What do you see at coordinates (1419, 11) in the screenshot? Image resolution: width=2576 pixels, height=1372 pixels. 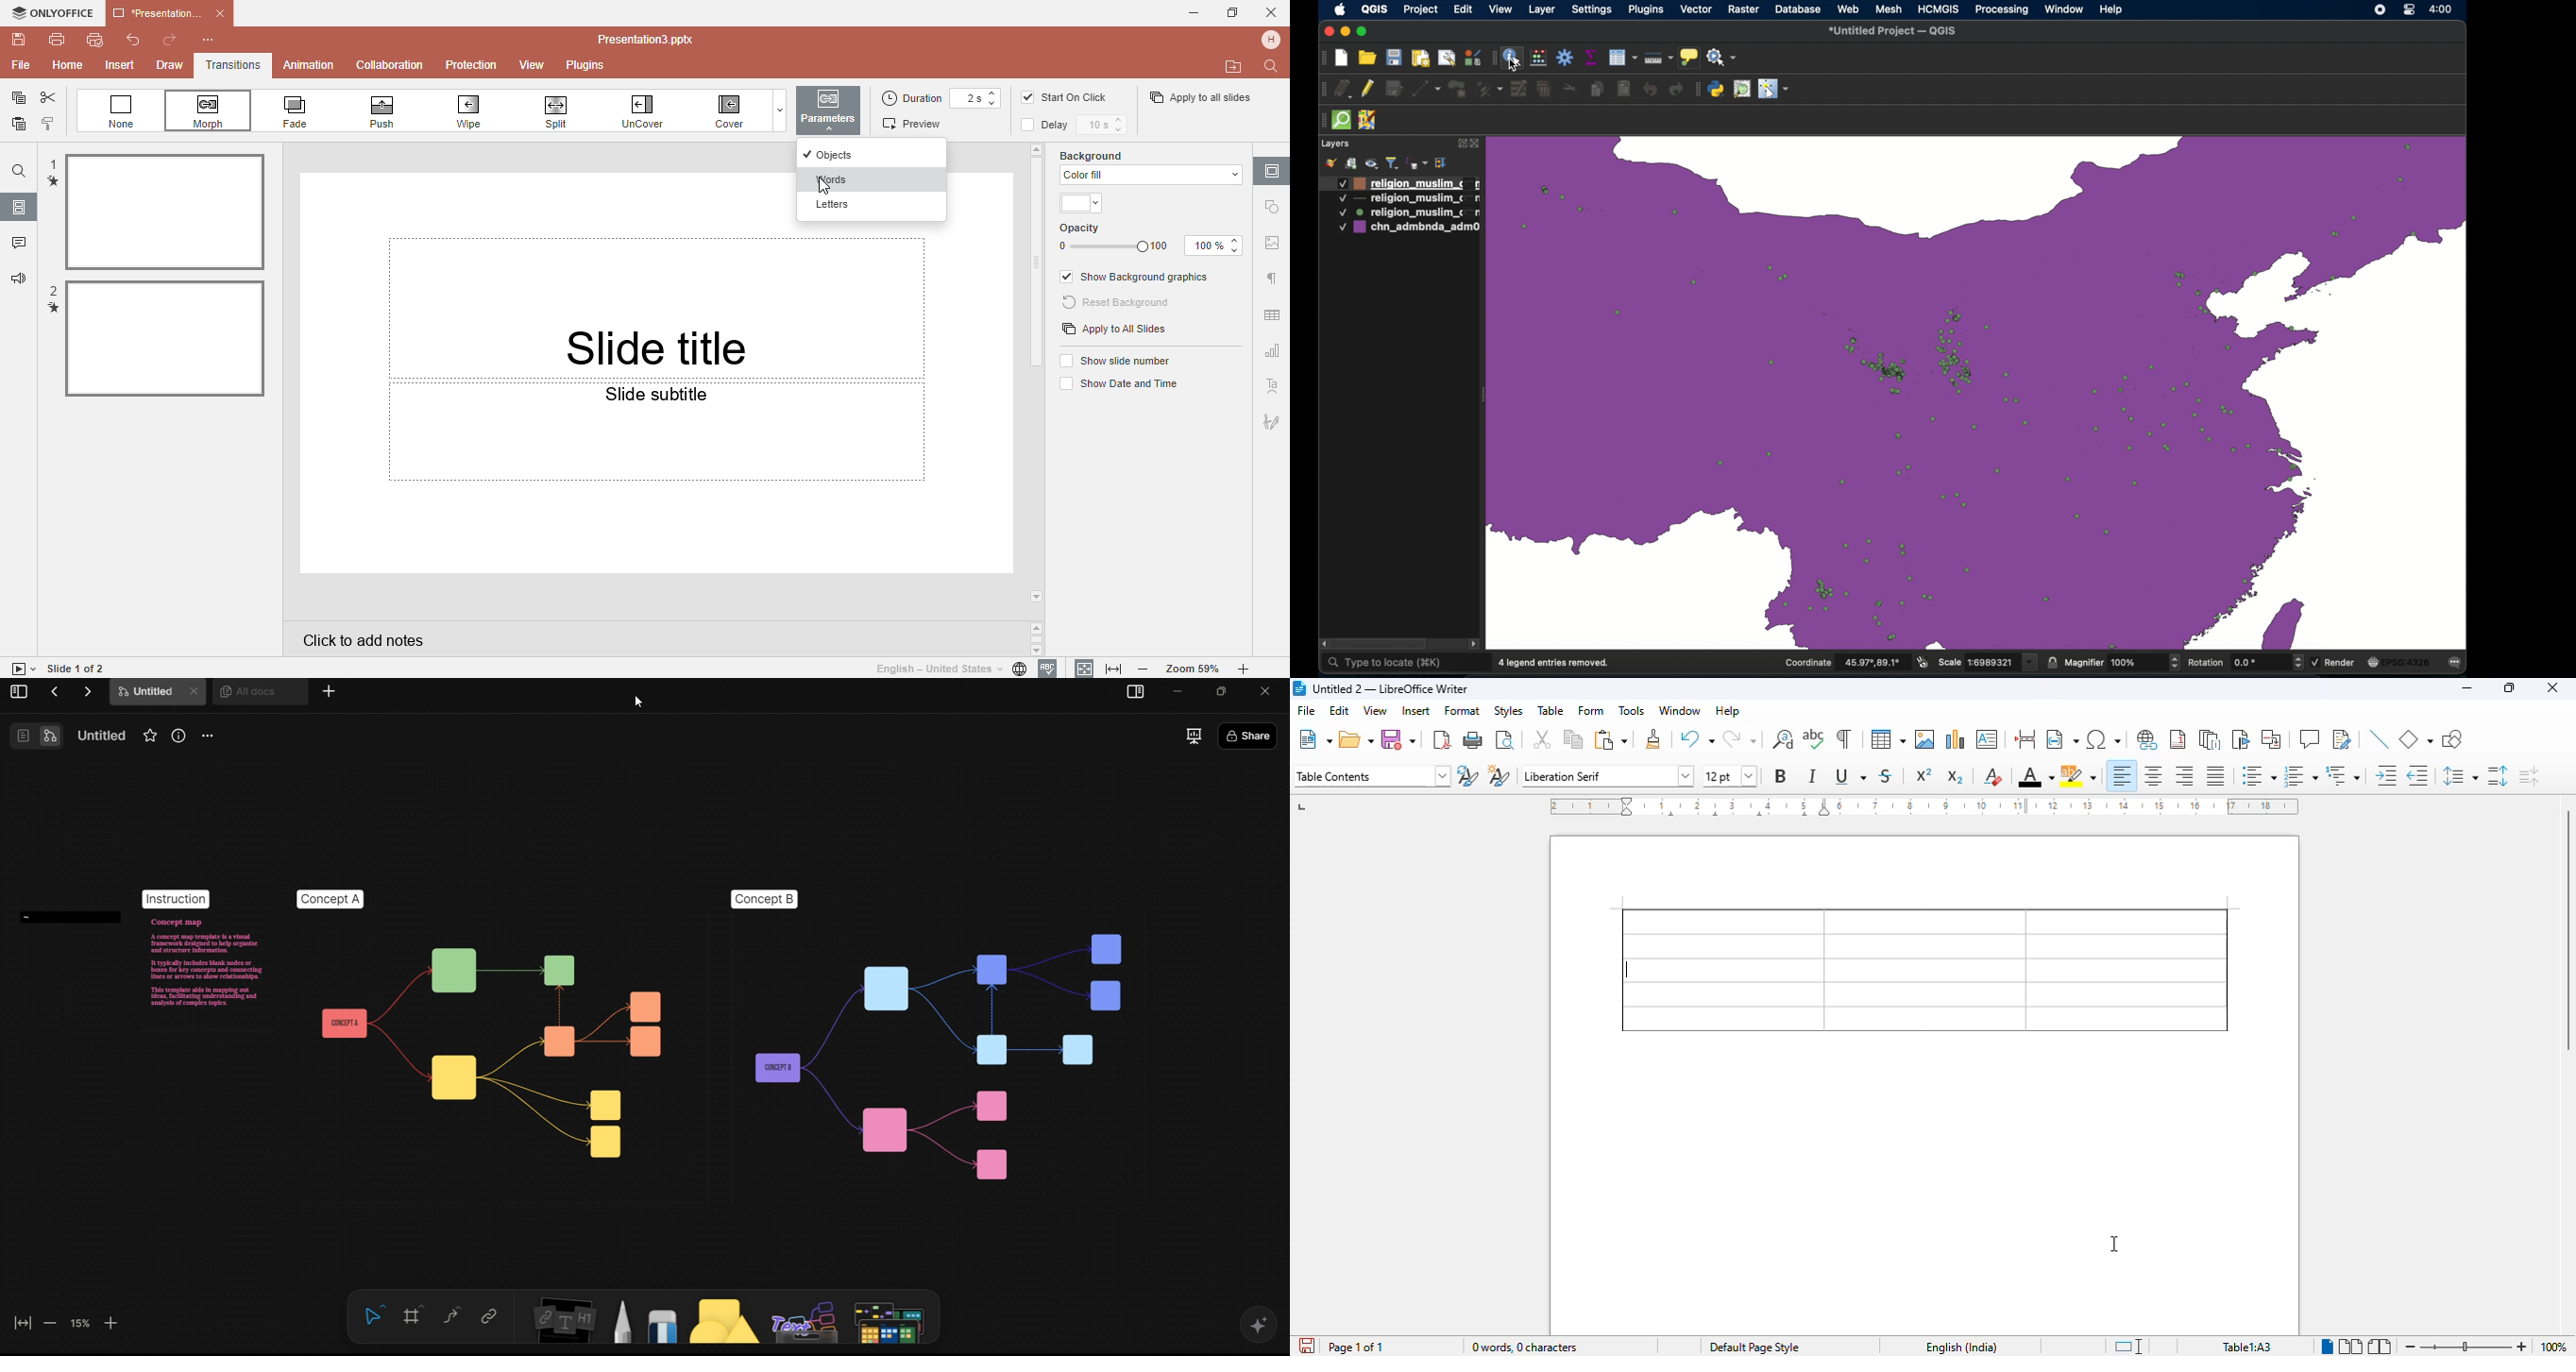 I see `project` at bounding box center [1419, 11].